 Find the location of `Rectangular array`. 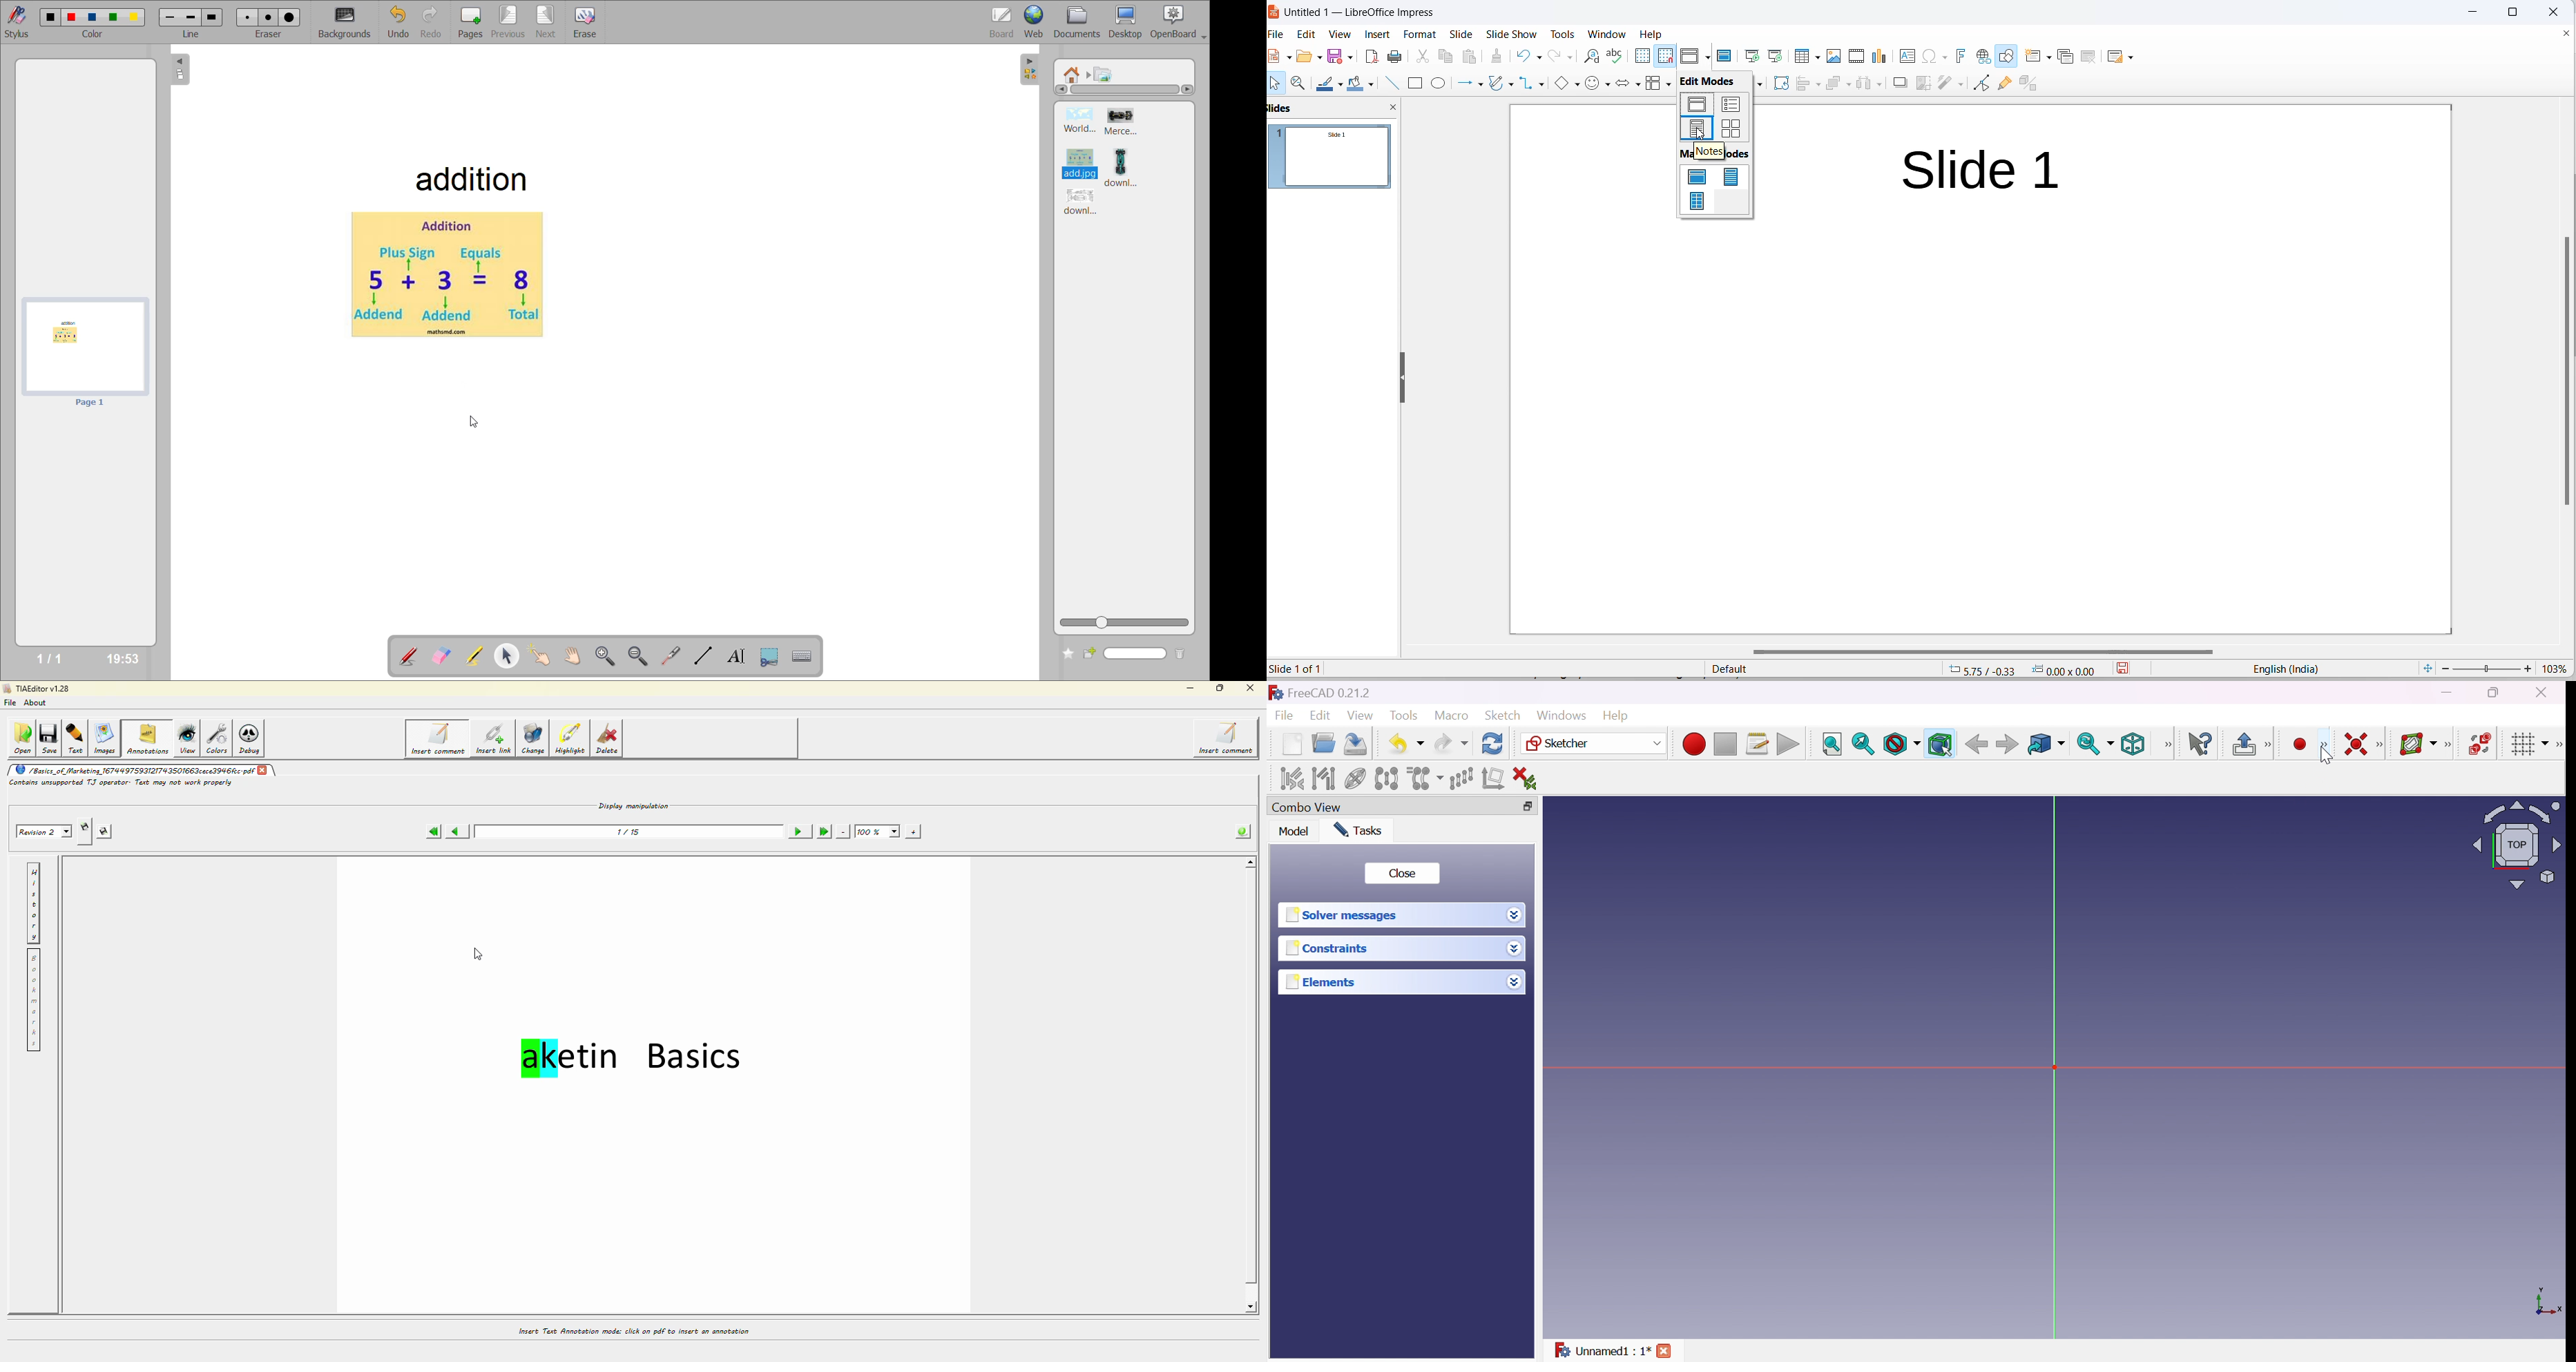

Rectangular array is located at coordinates (1461, 777).